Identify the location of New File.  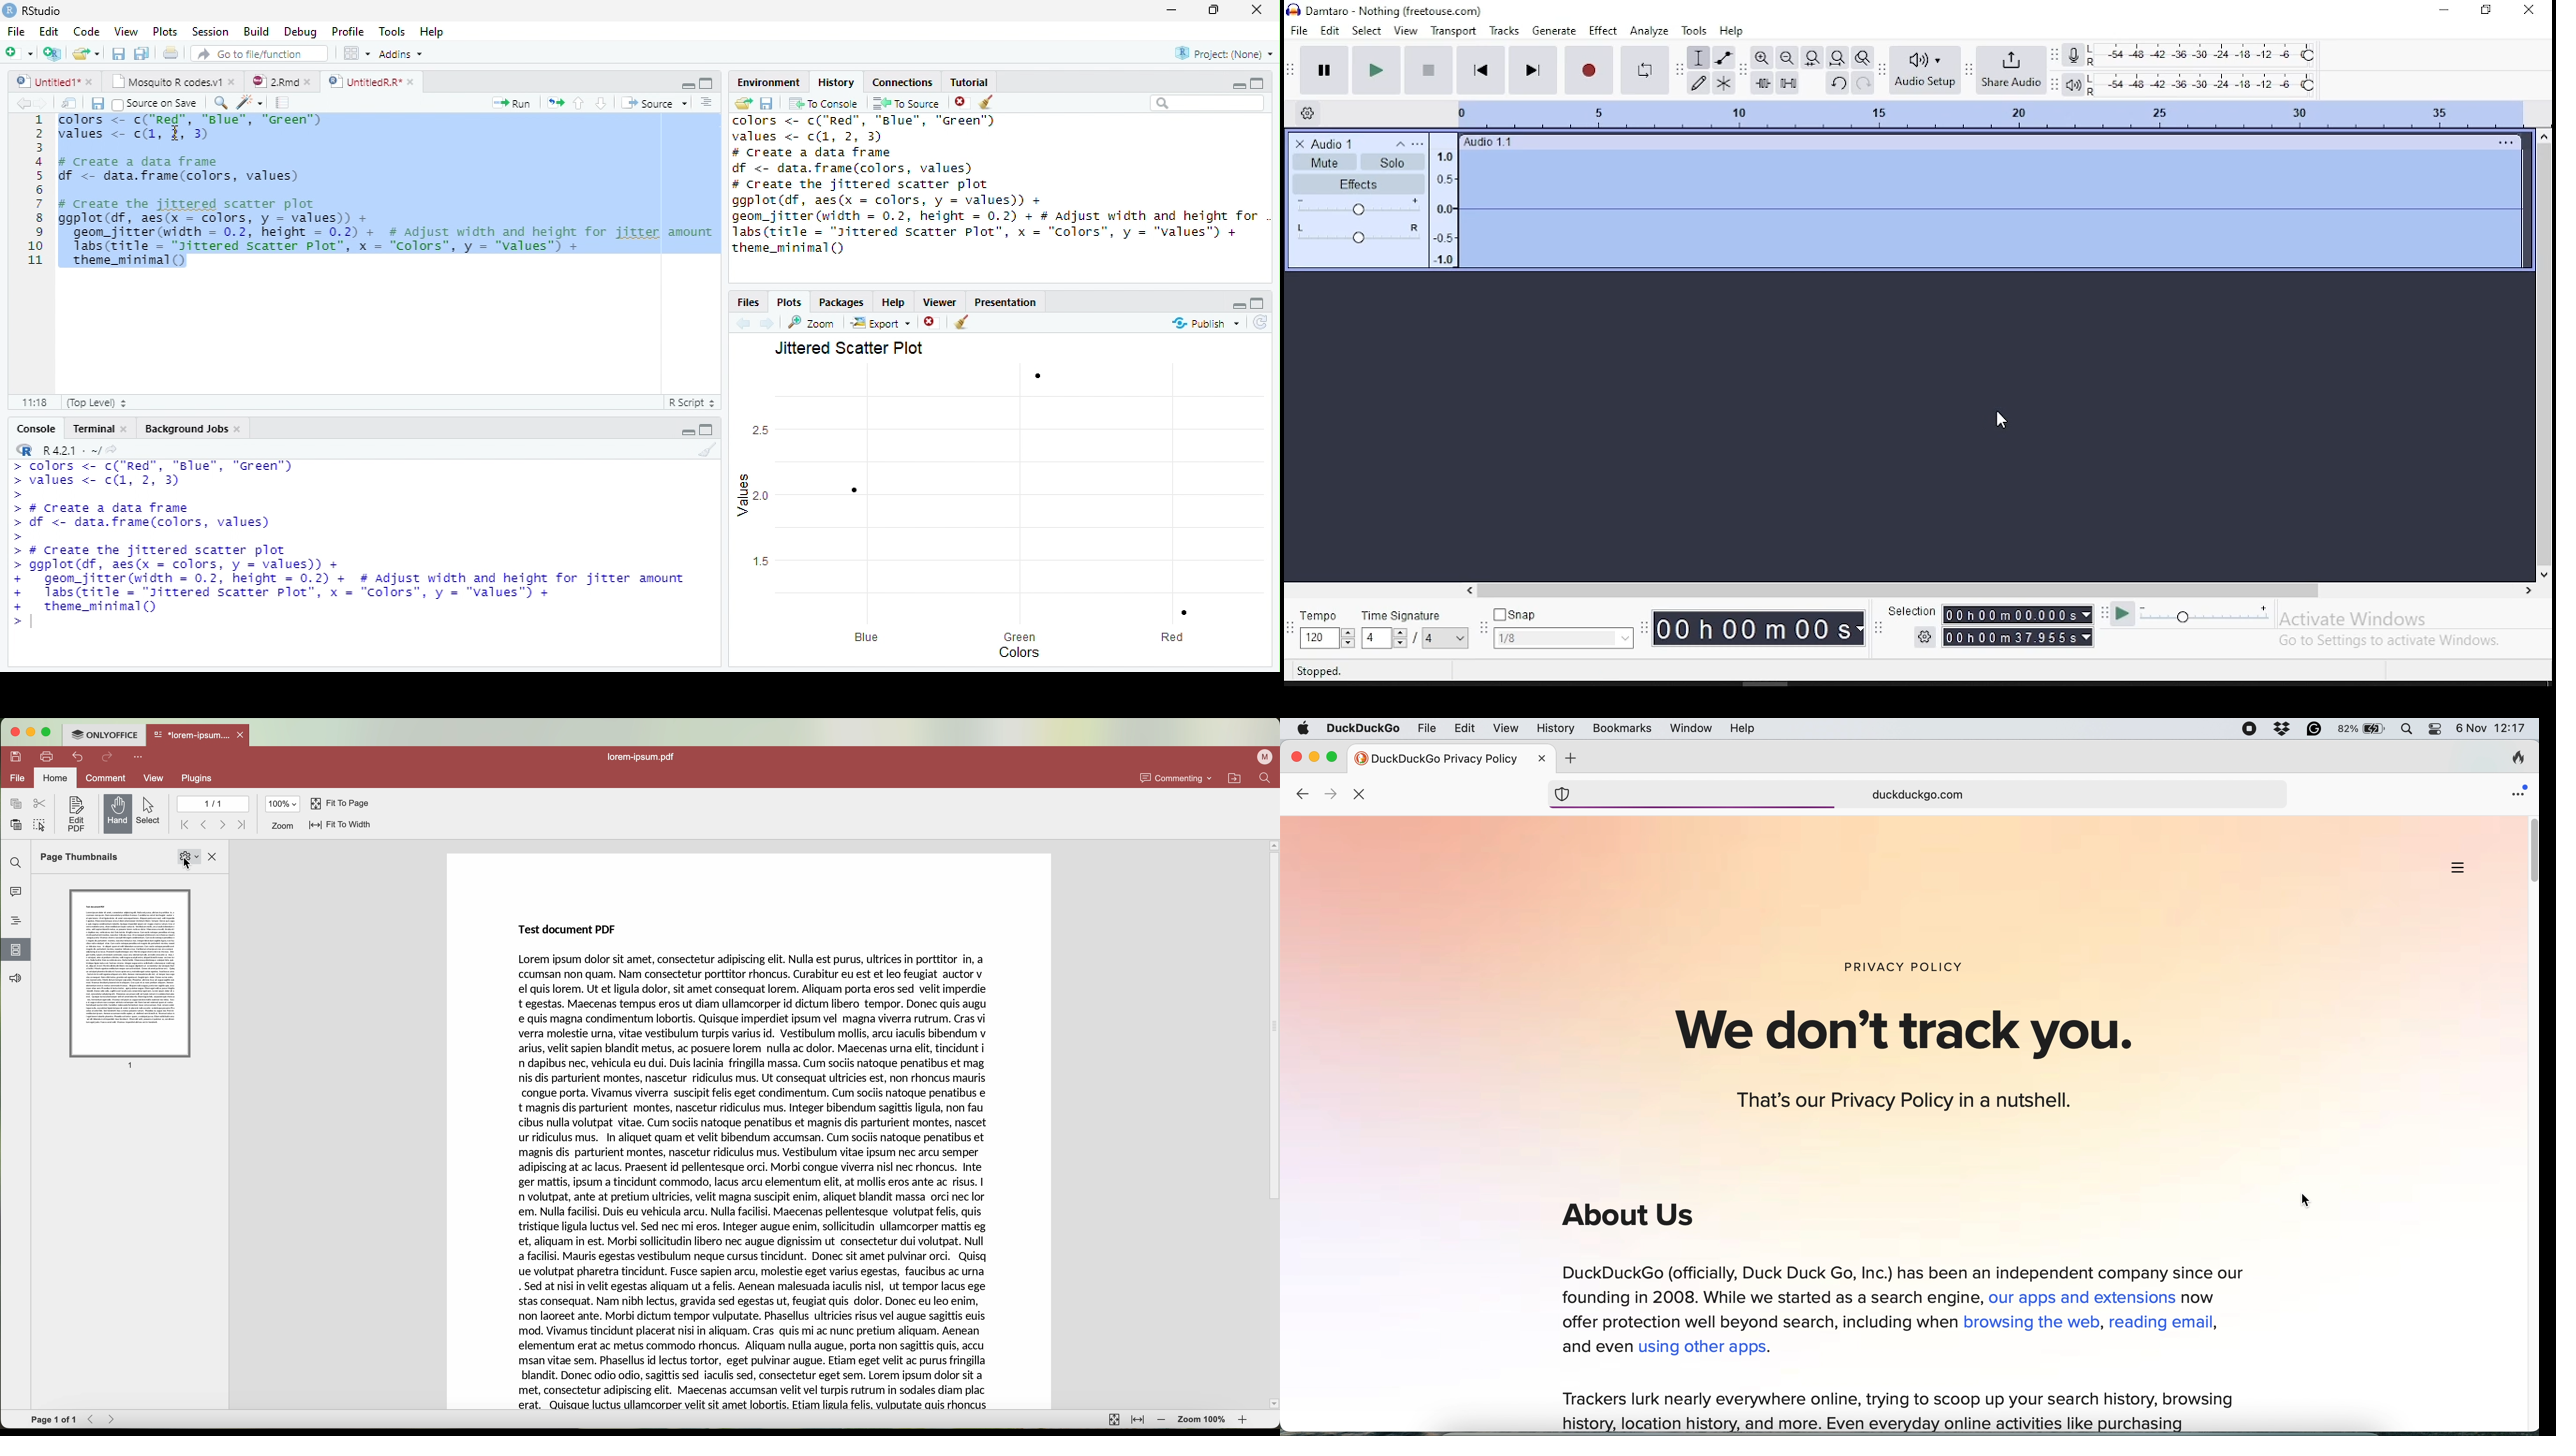
(20, 53).